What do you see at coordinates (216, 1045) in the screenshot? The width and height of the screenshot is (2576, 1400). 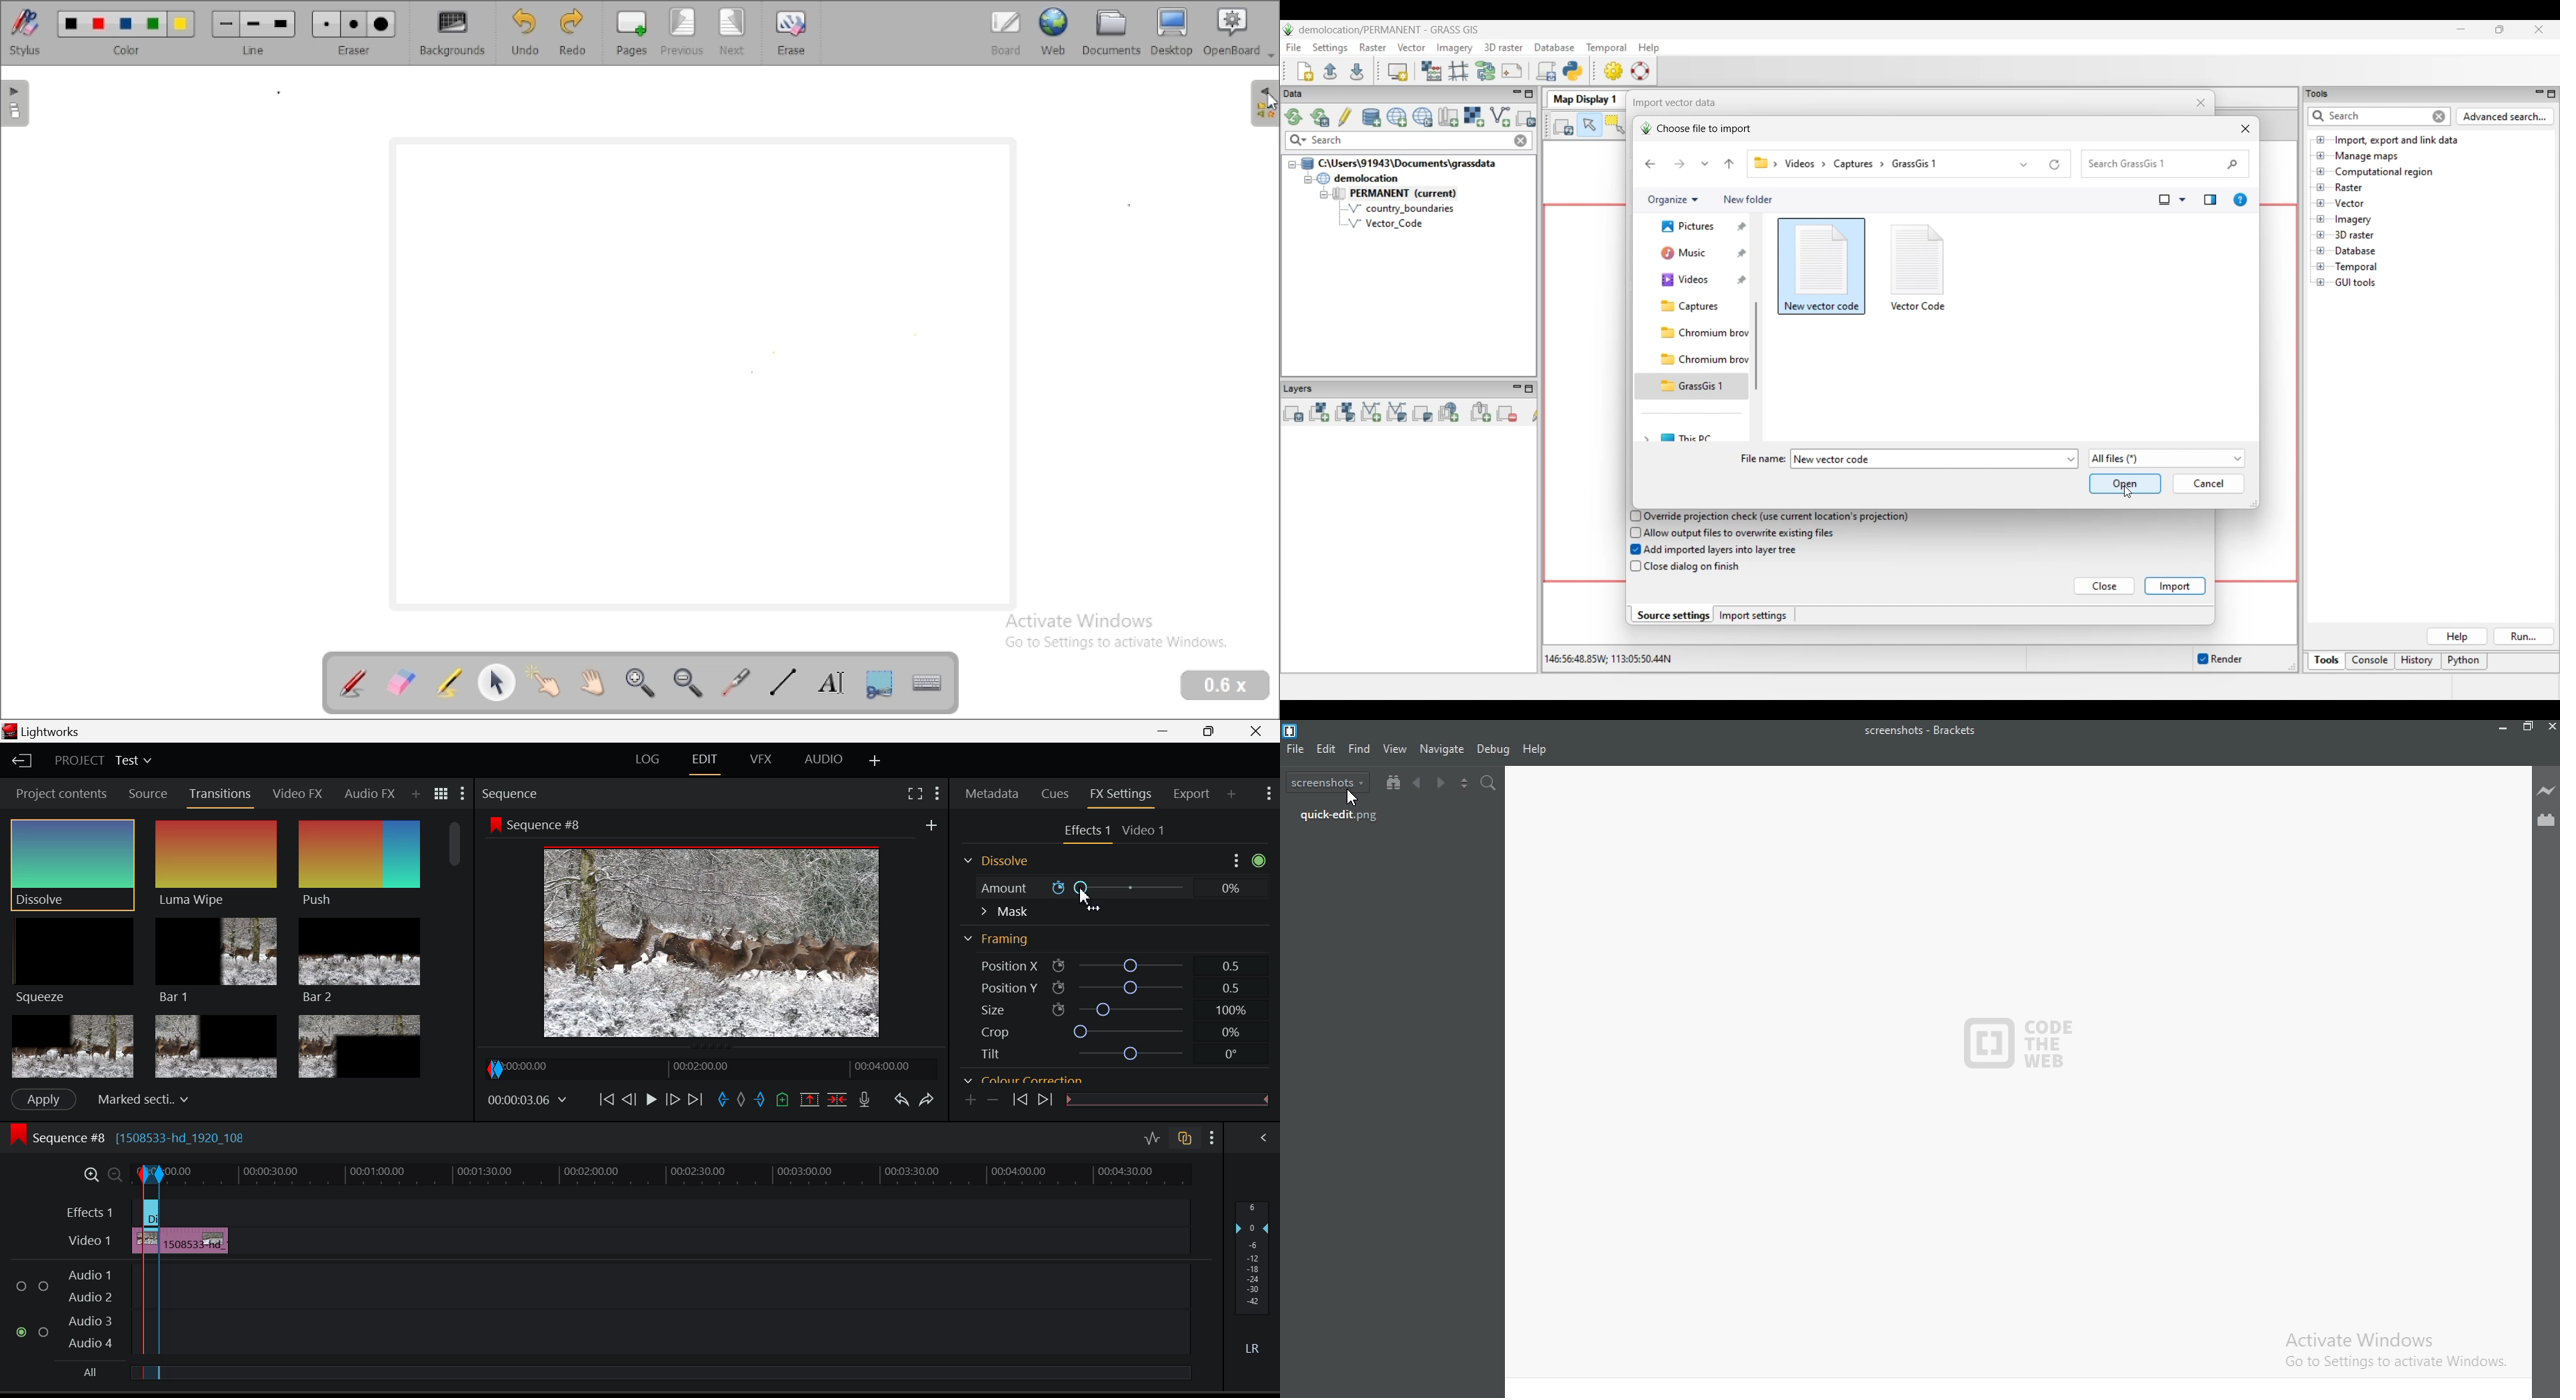 I see `Box 2` at bounding box center [216, 1045].